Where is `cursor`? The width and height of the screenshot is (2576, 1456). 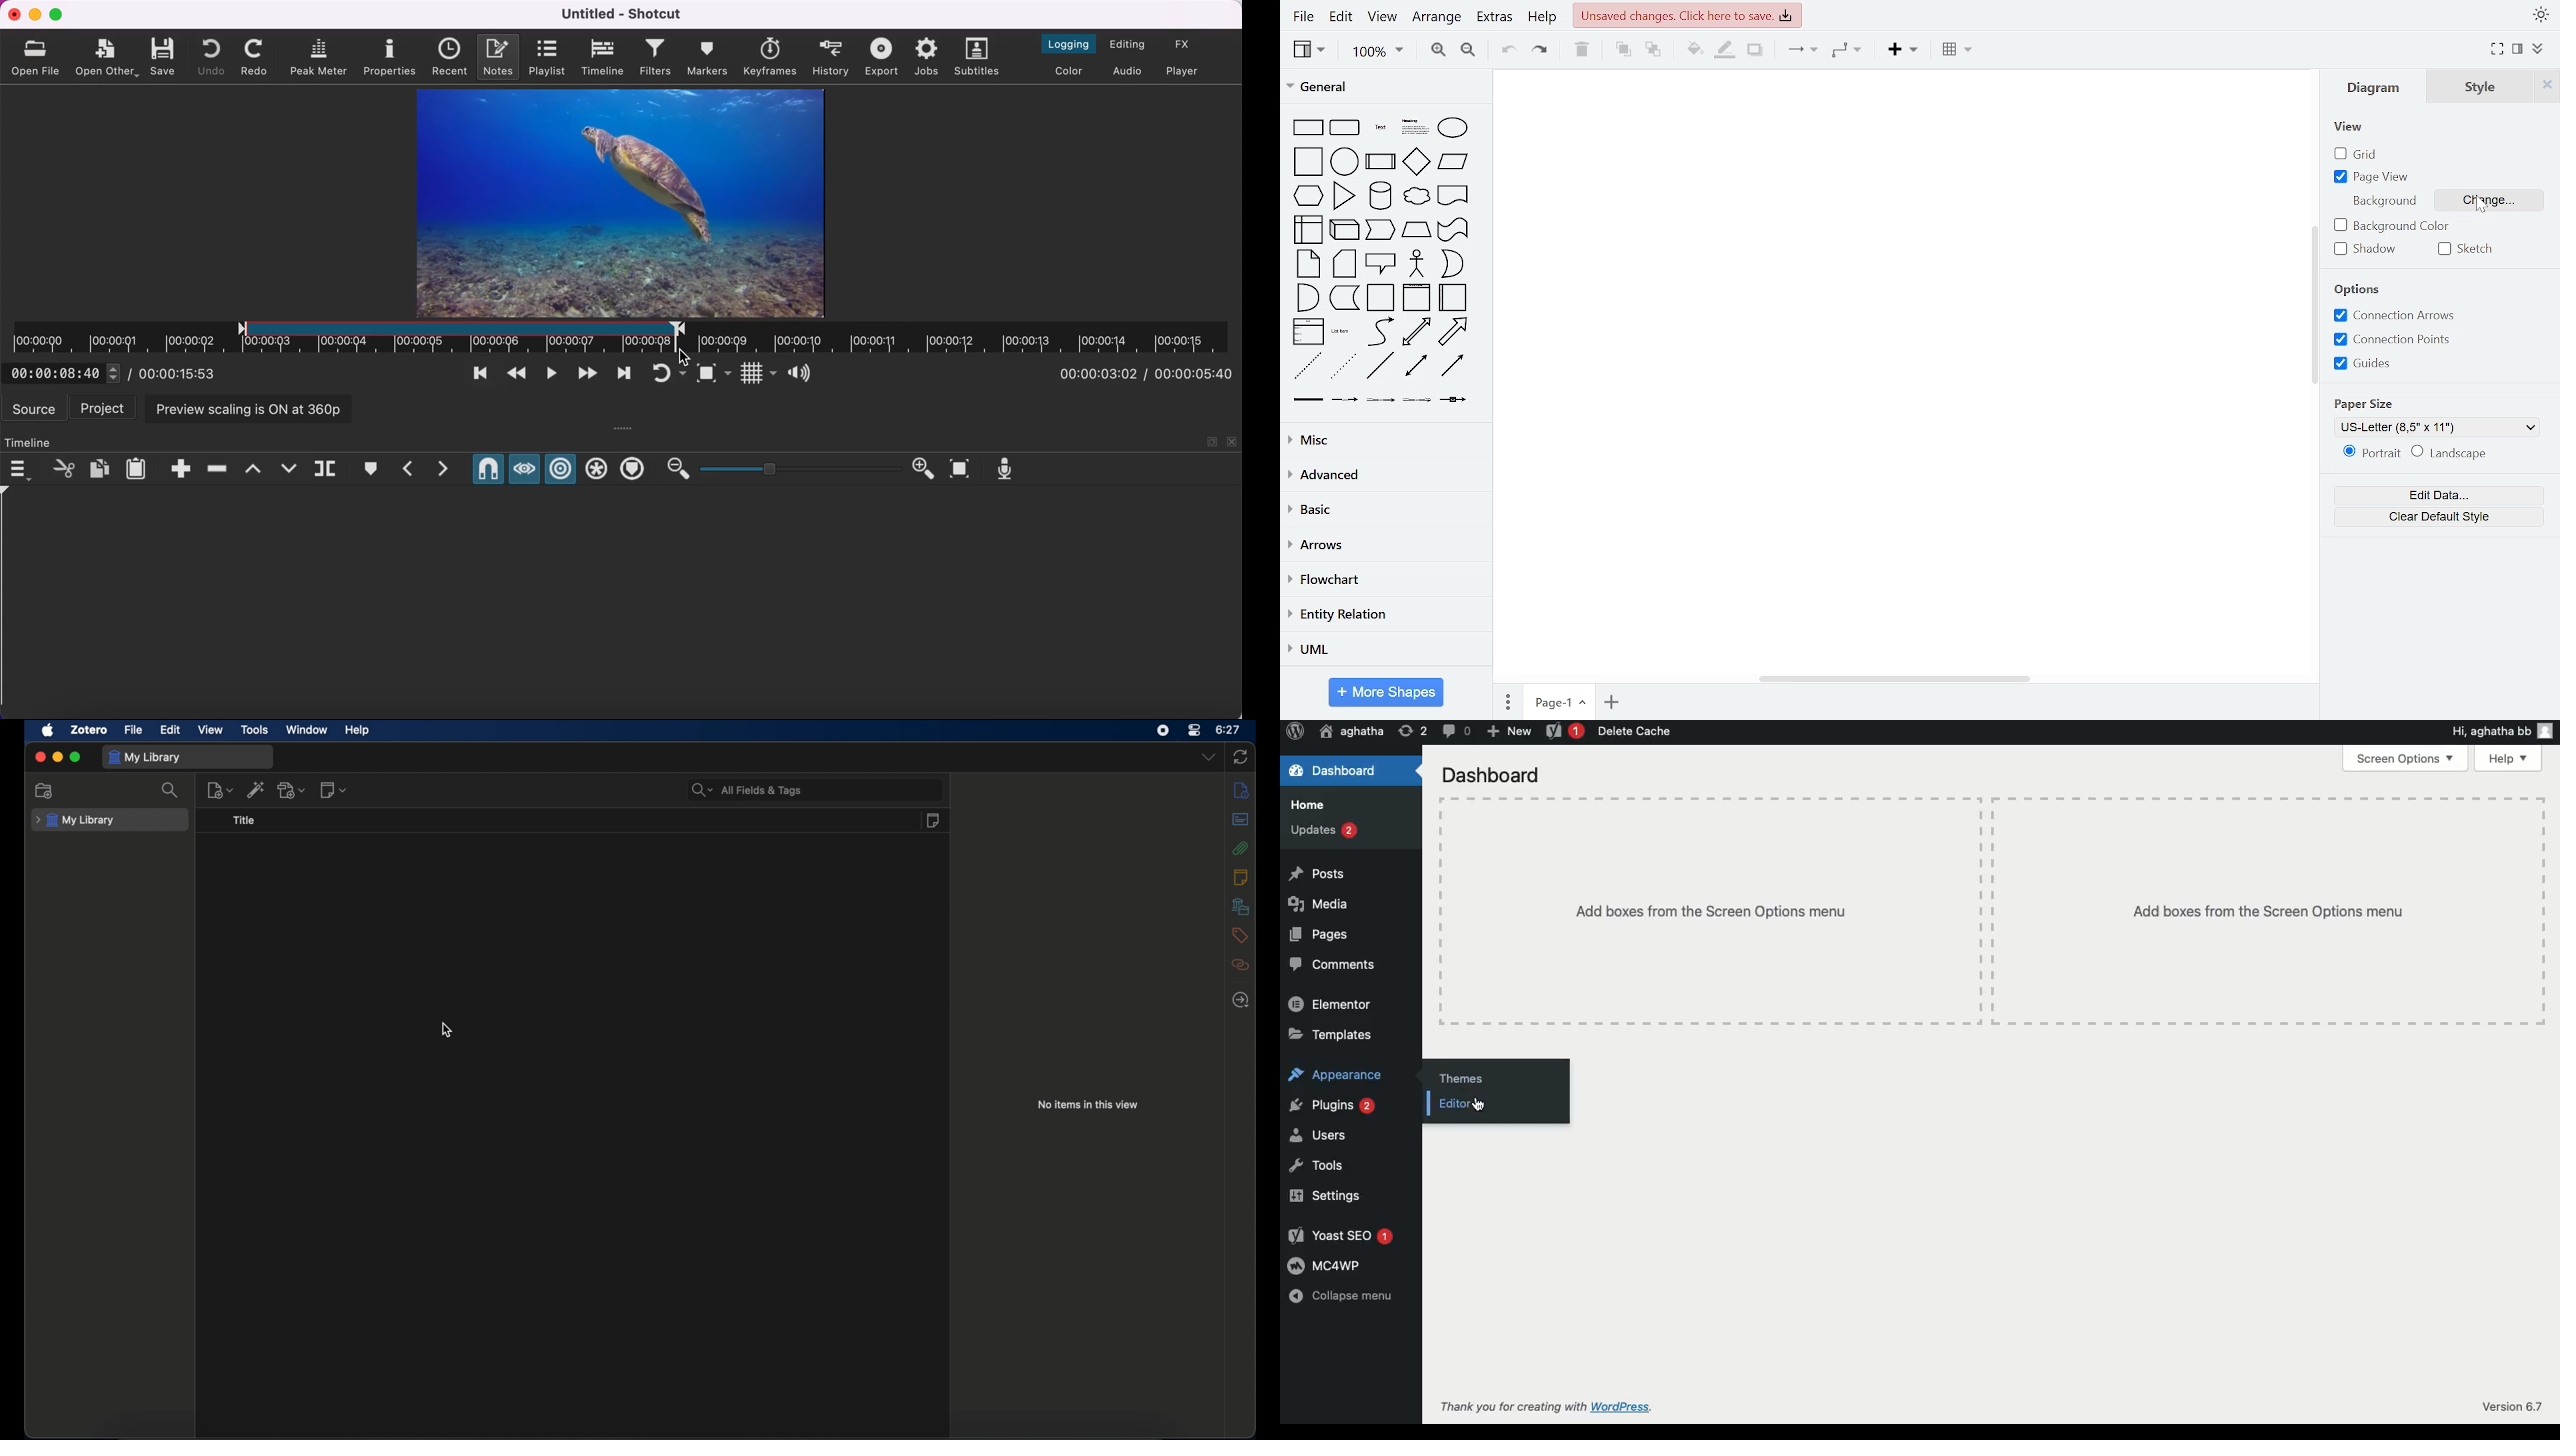 cursor is located at coordinates (1478, 1106).